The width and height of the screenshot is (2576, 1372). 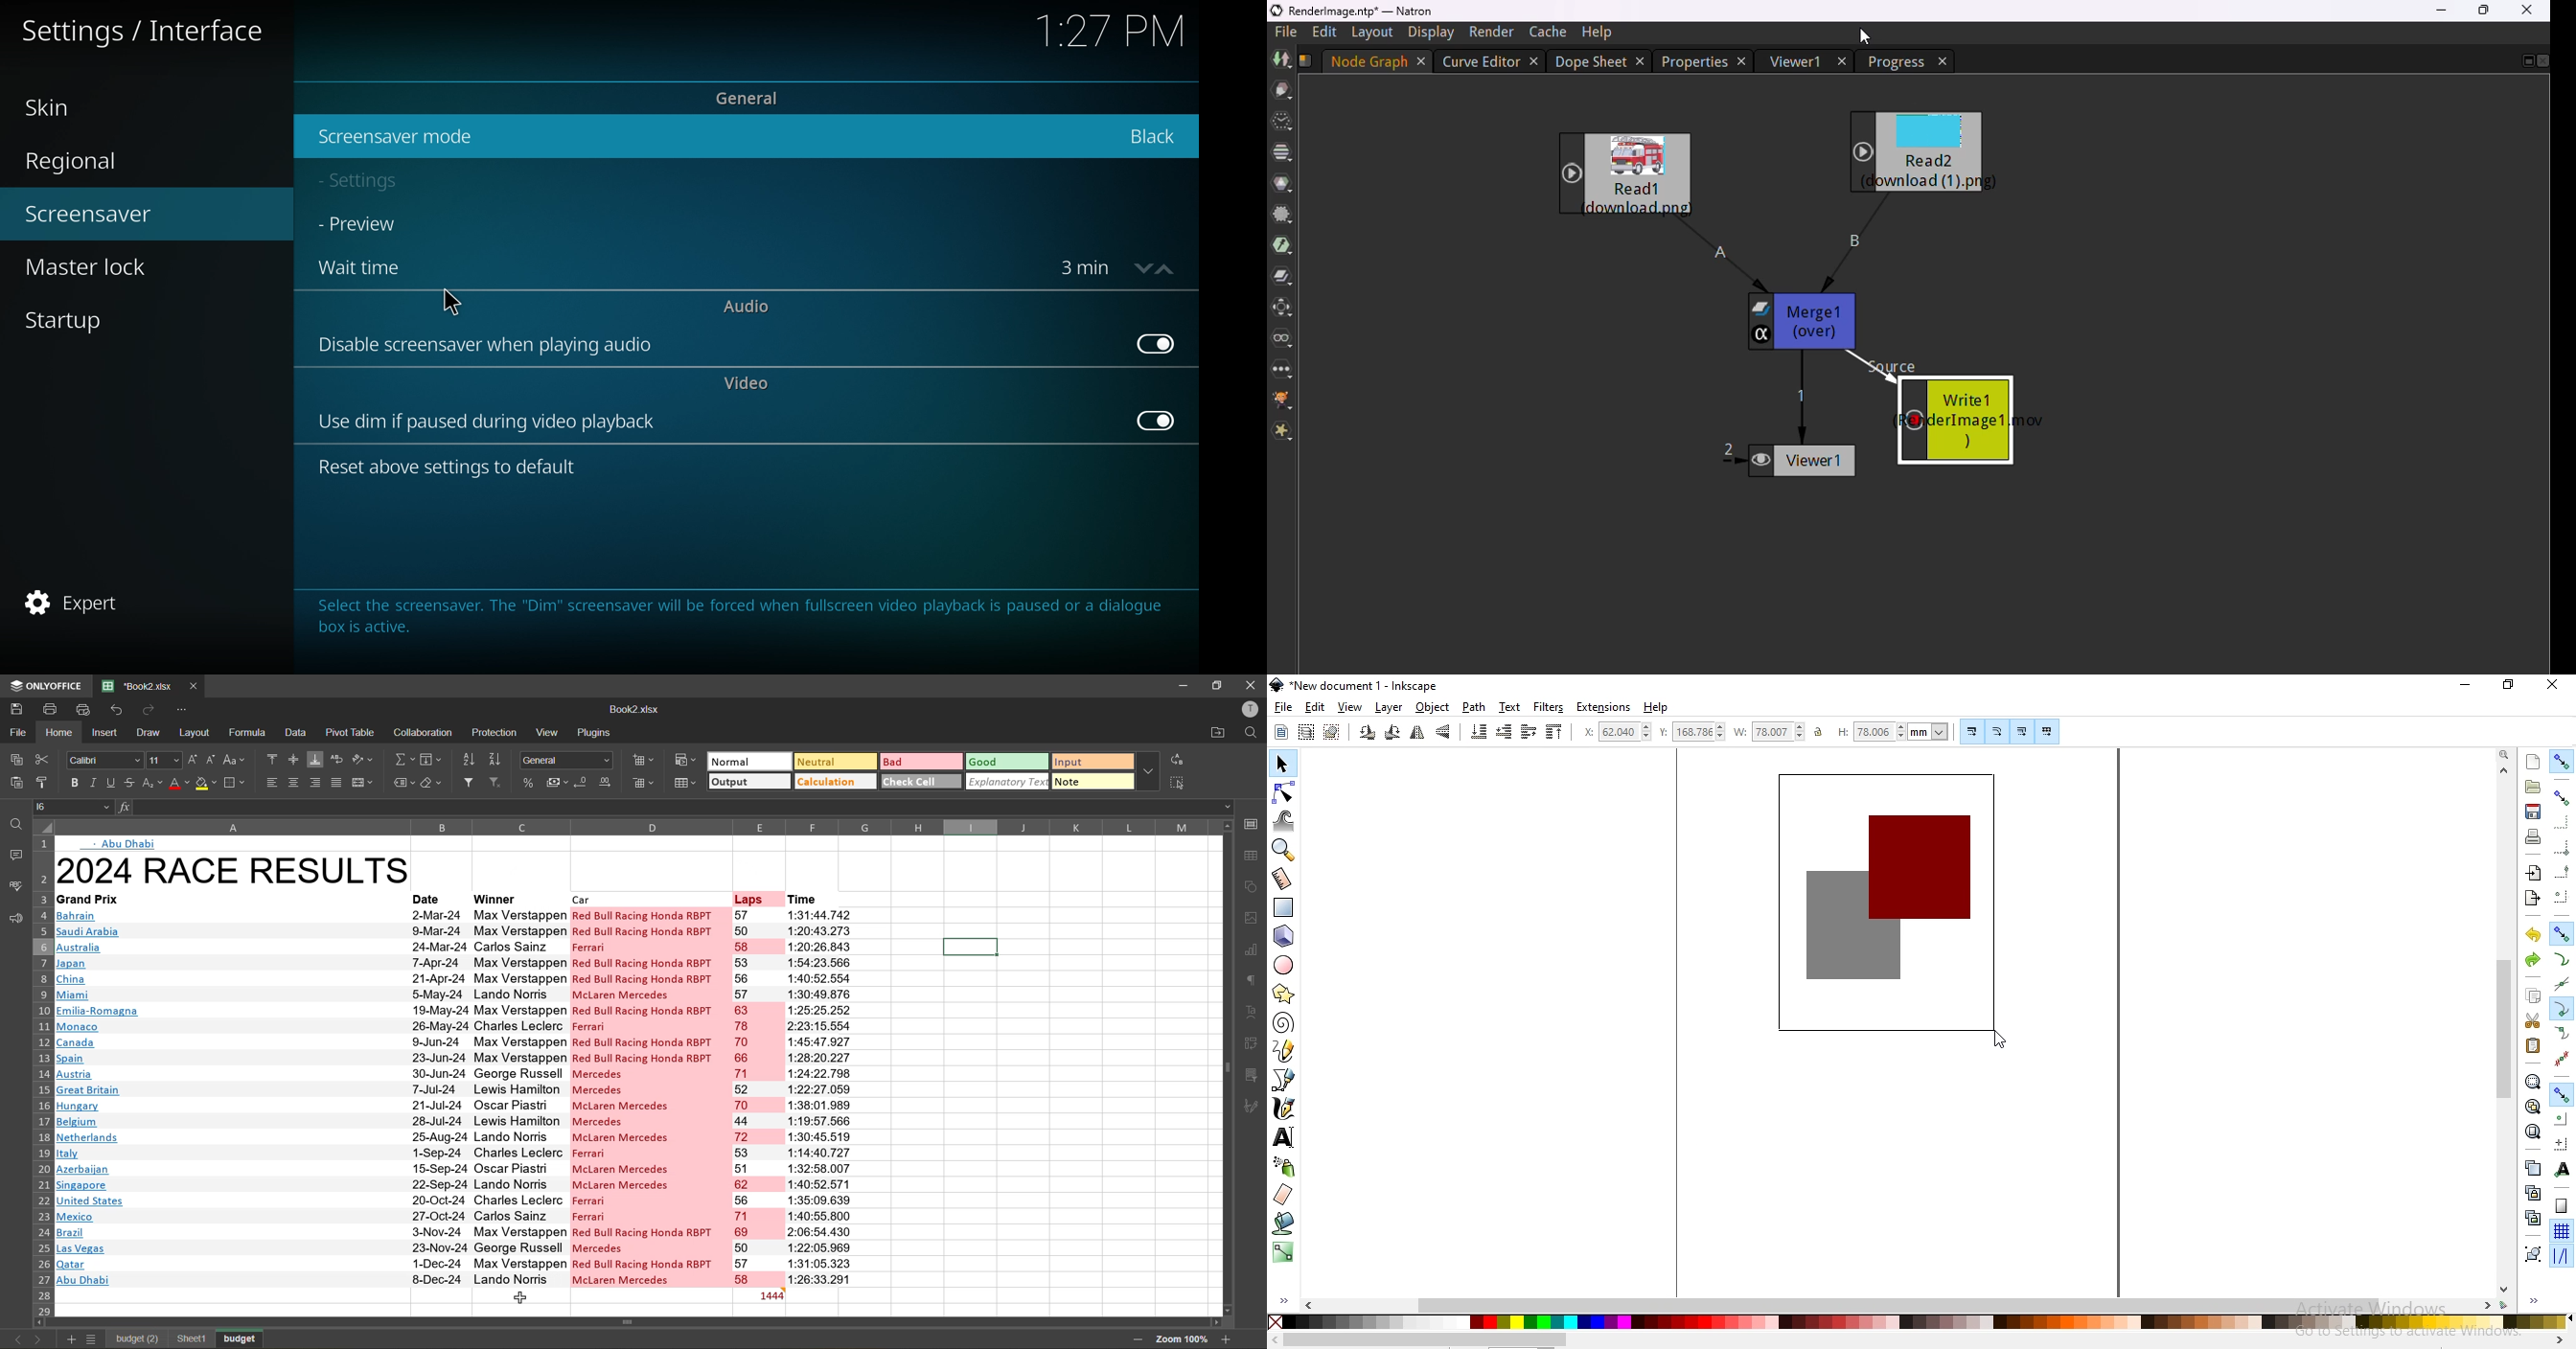 I want to click on car name, so click(x=650, y=1096).